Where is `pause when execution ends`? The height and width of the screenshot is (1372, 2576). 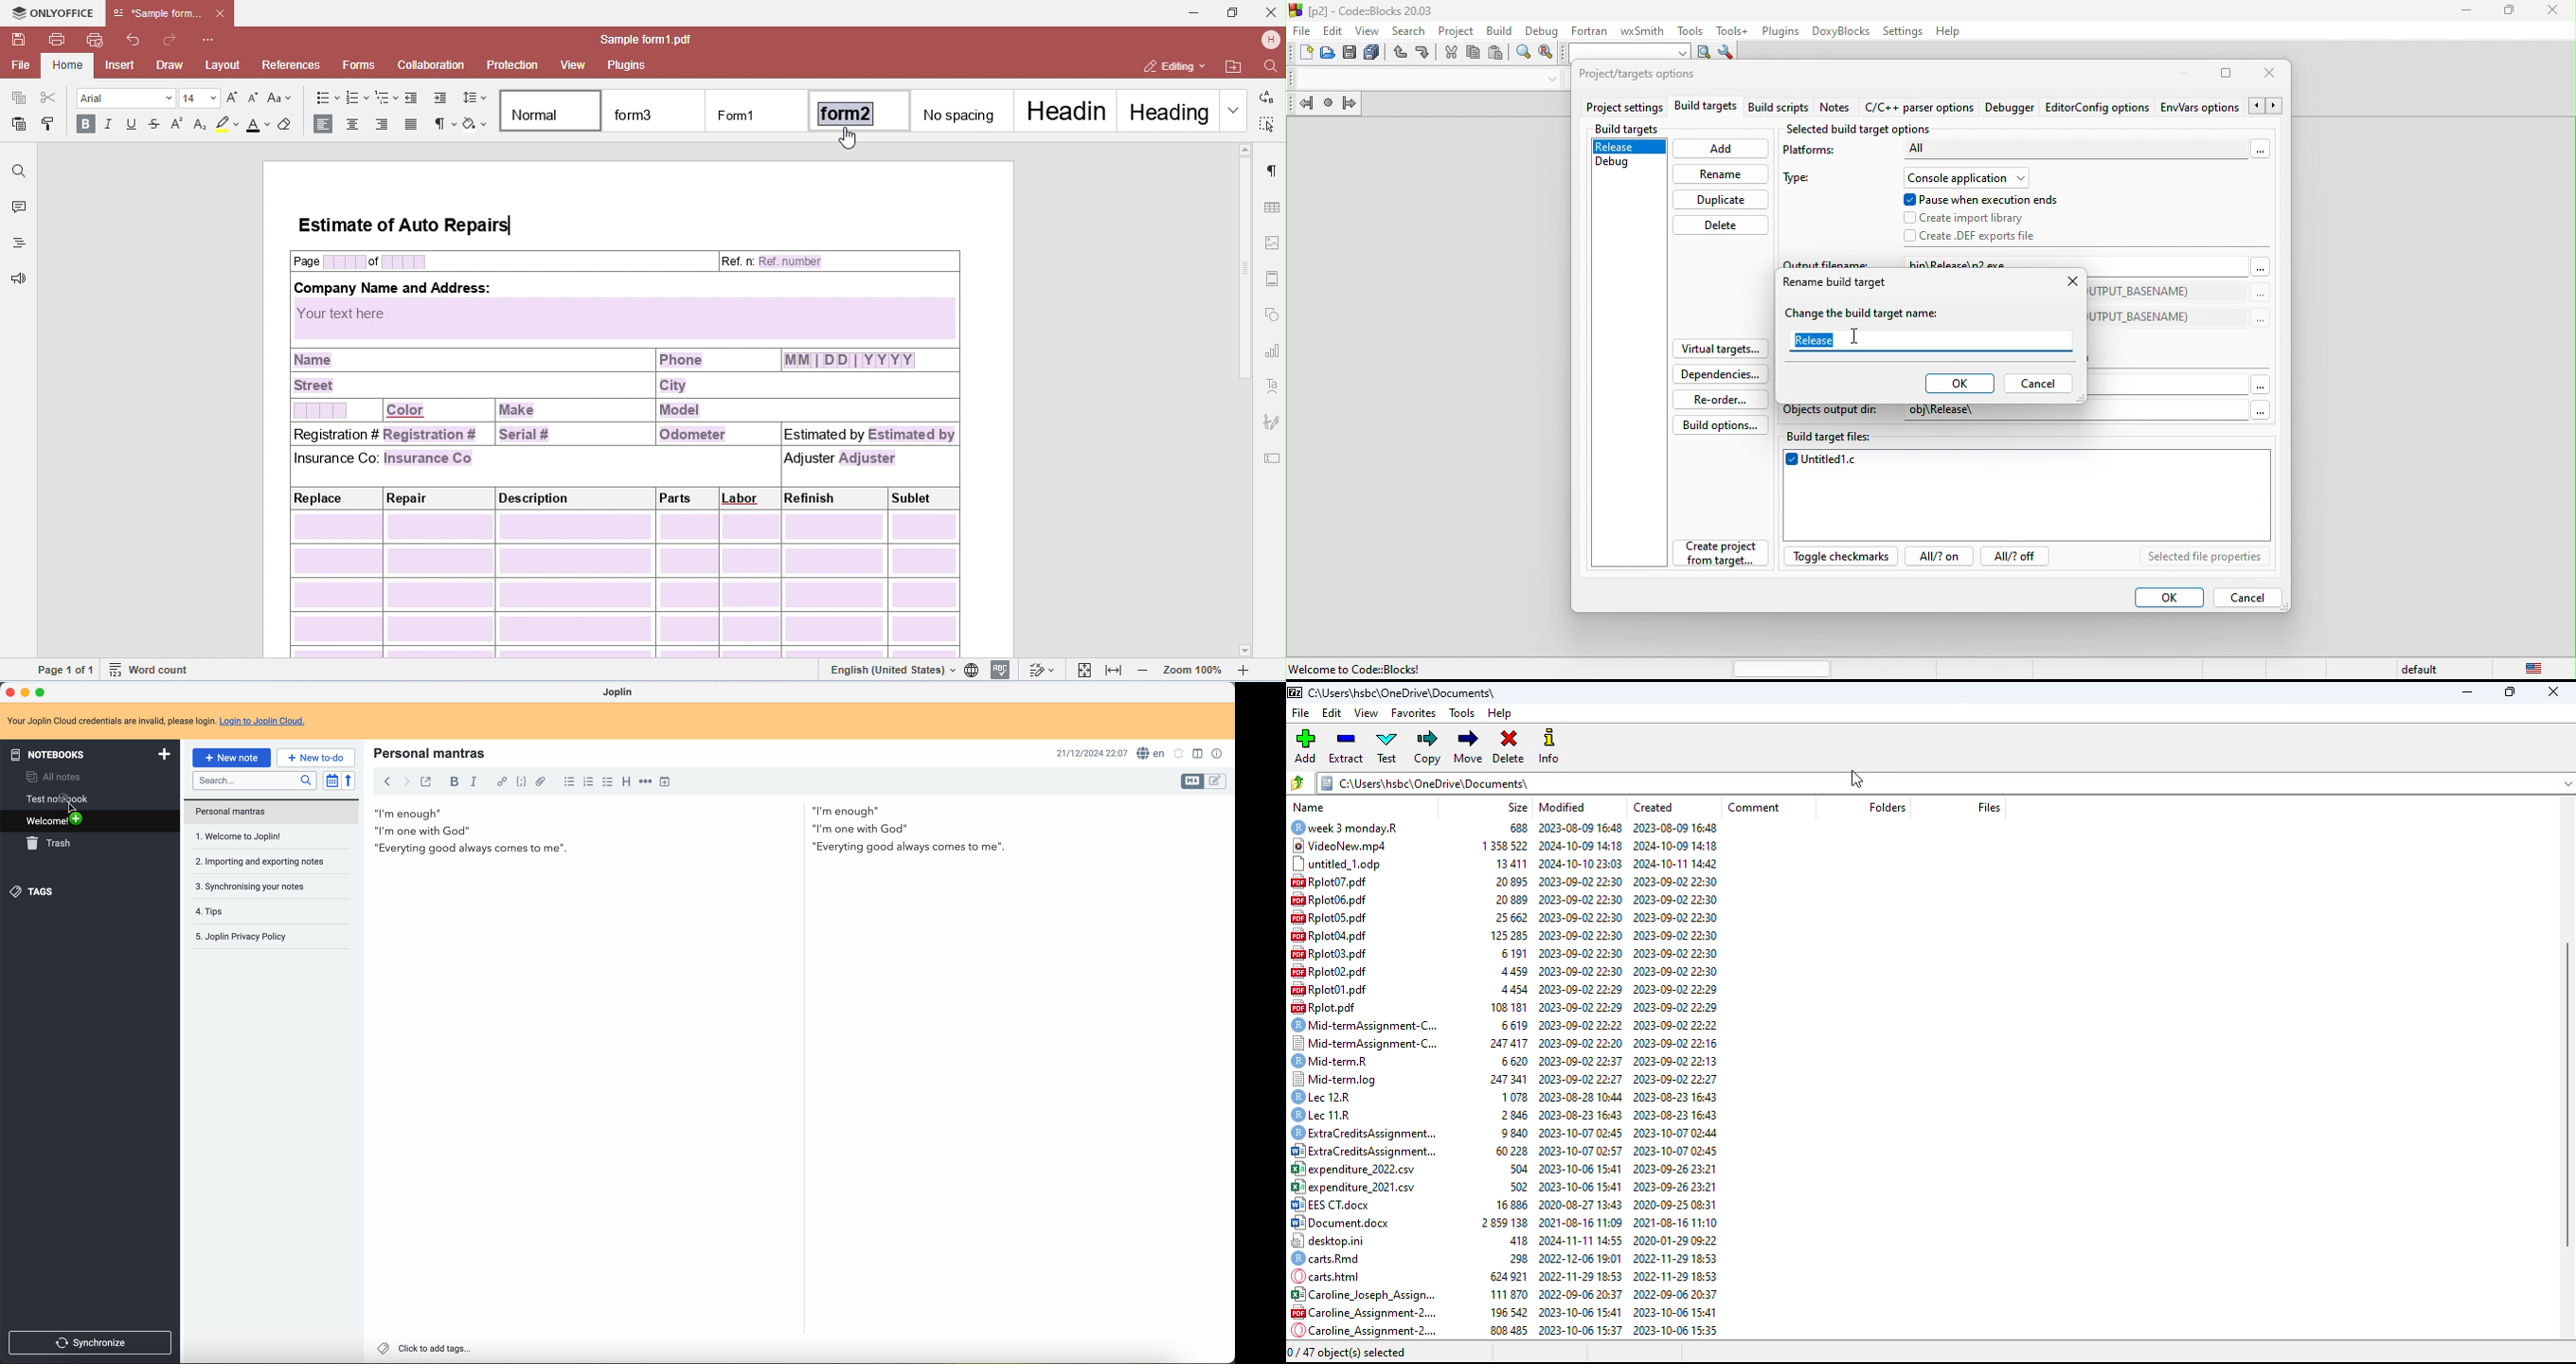 pause when execution ends is located at coordinates (1981, 200).